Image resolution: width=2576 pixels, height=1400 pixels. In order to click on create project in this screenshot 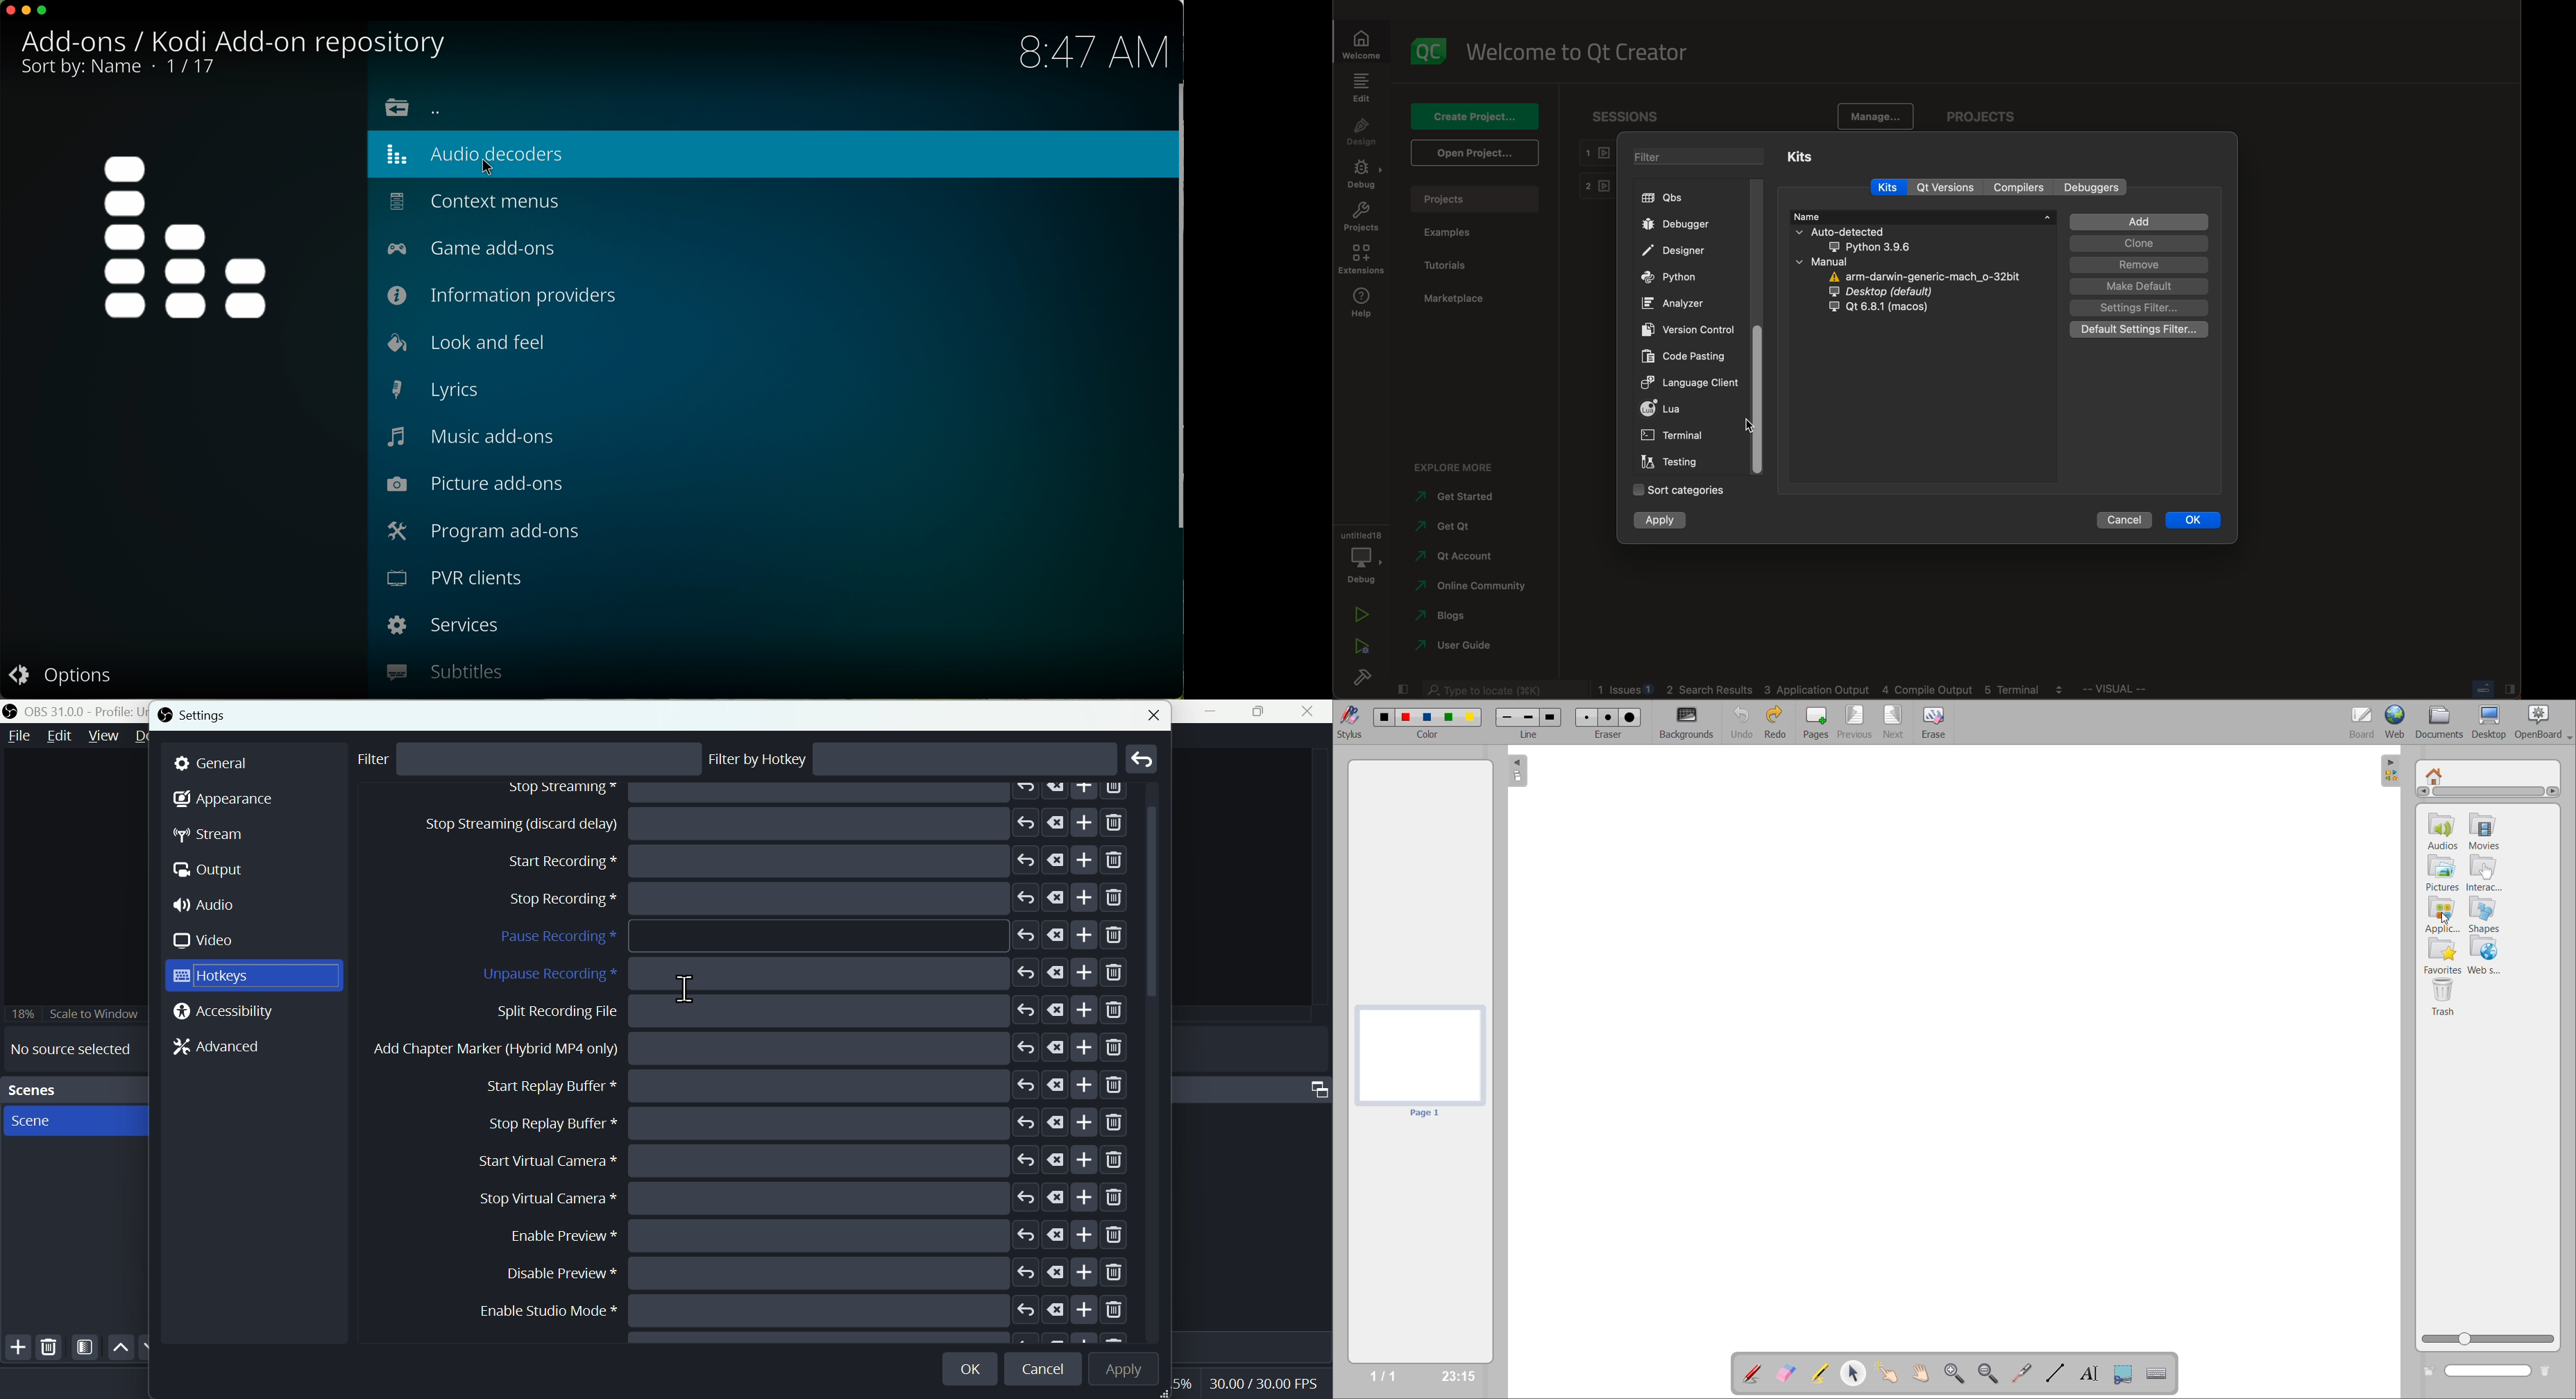, I will do `click(1474, 115)`.